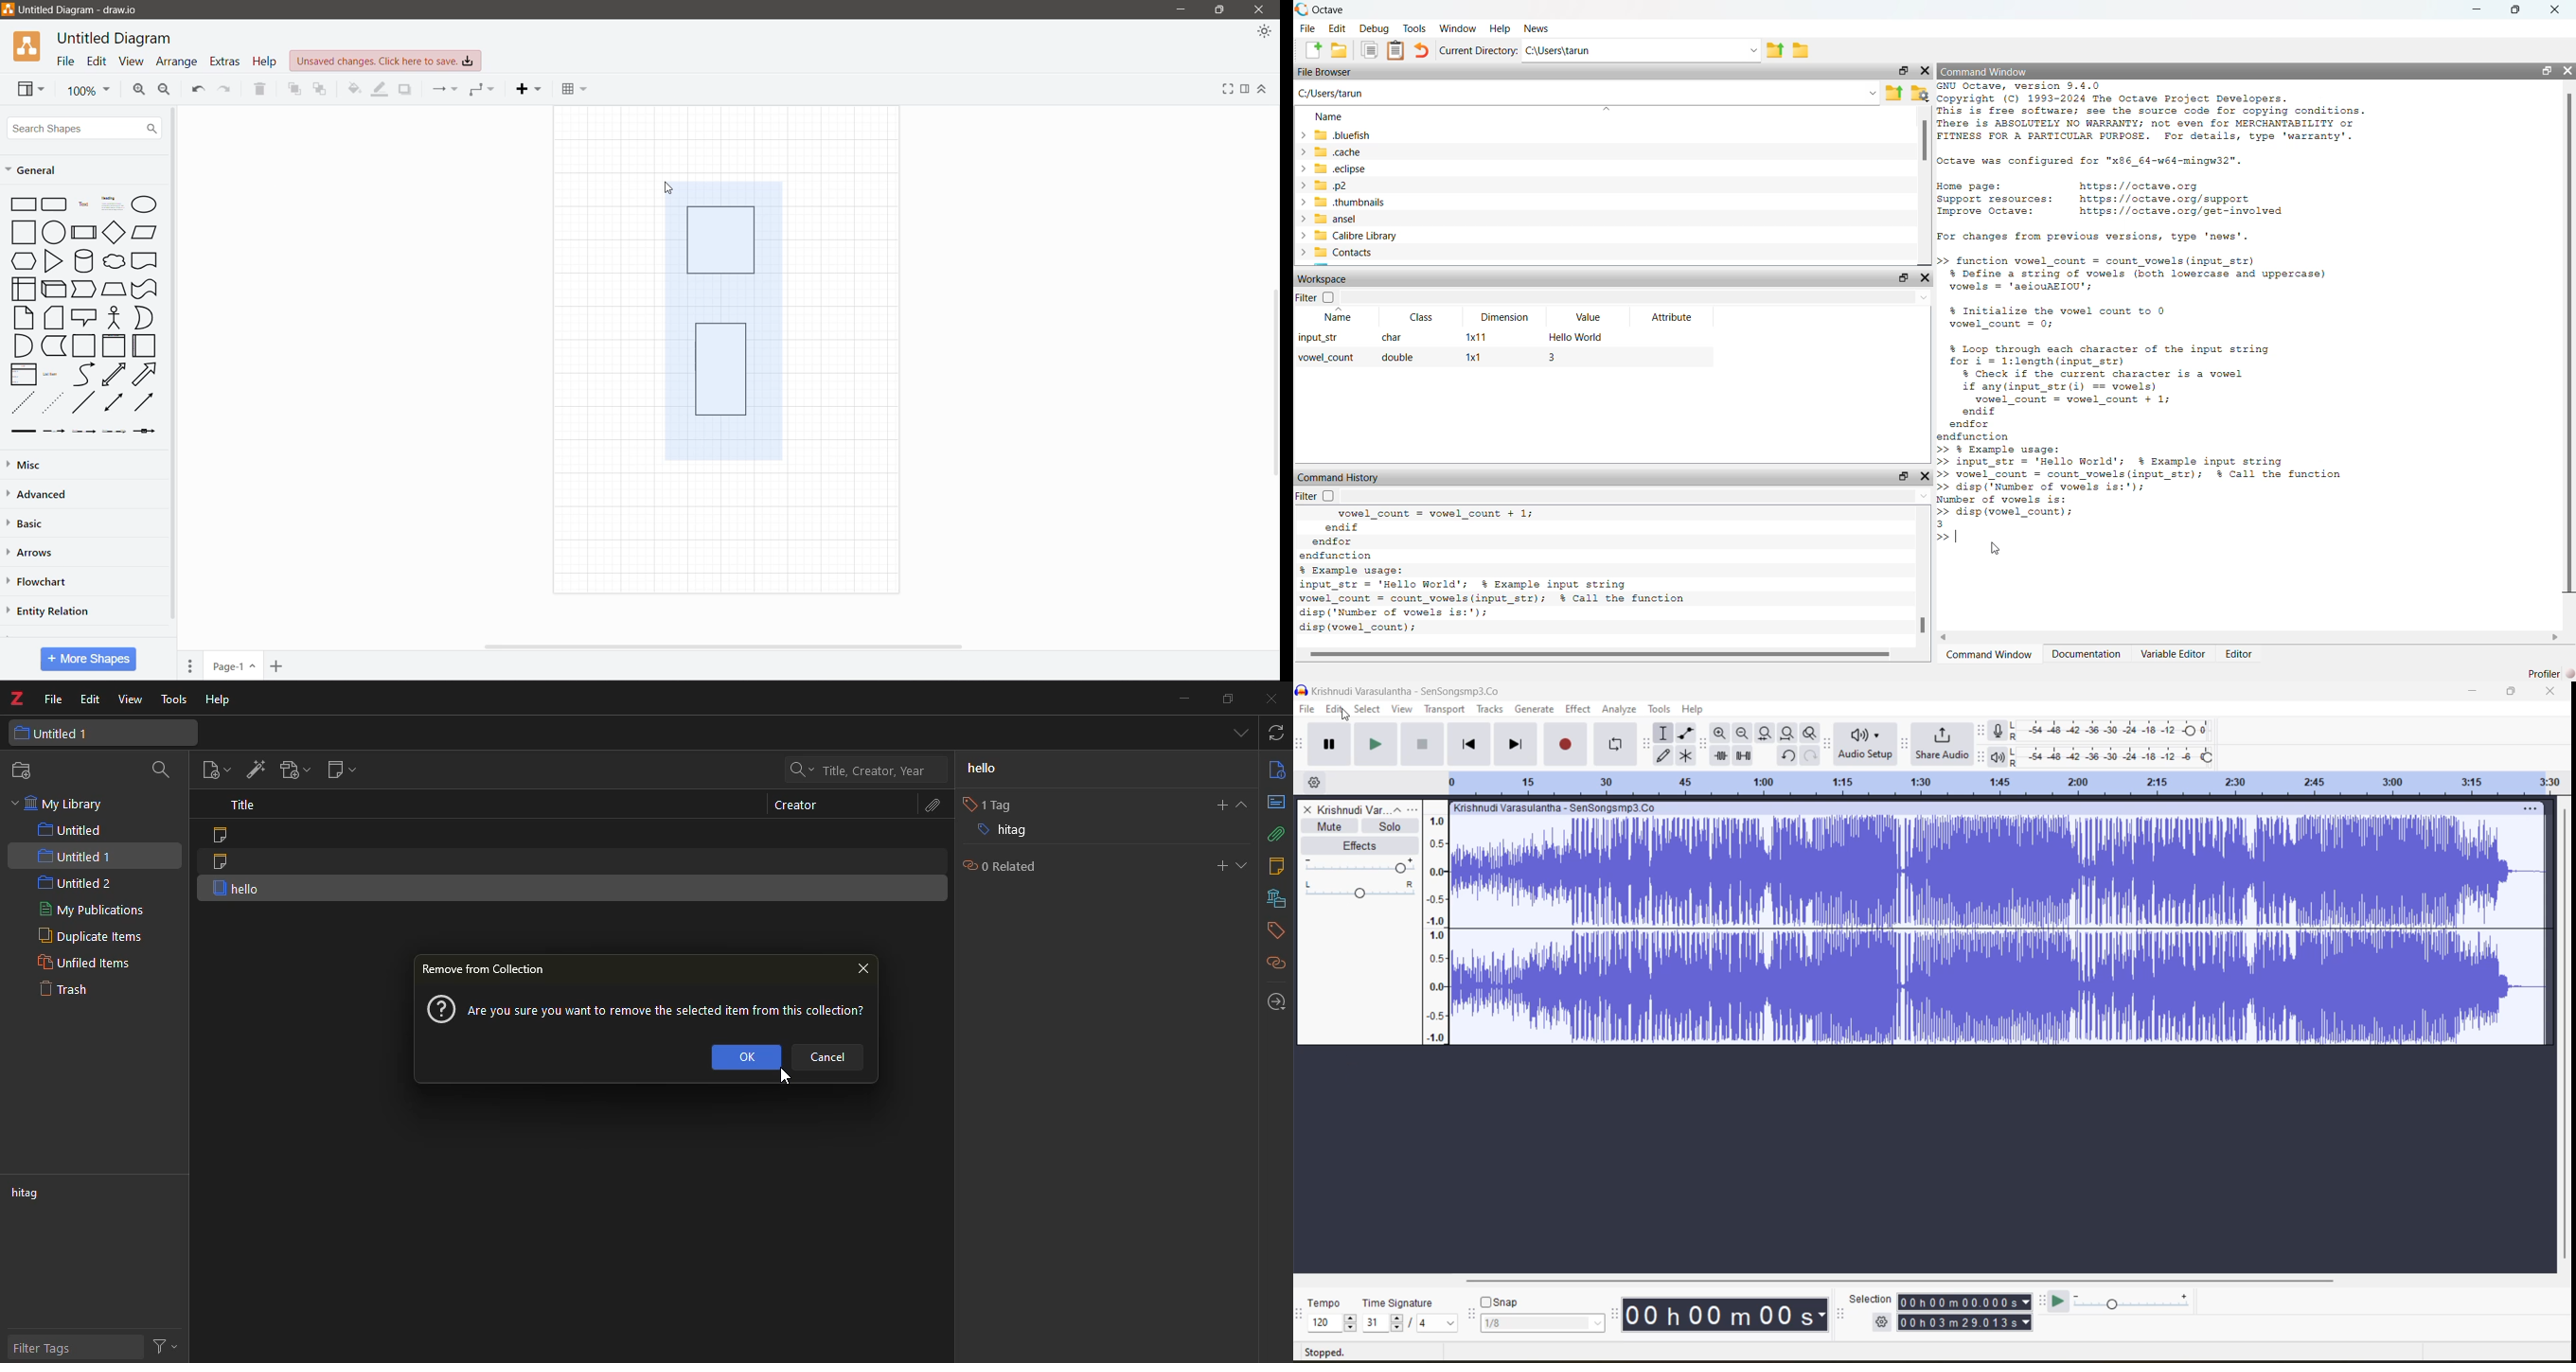 The image size is (2576, 1372). What do you see at coordinates (2005, 782) in the screenshot?
I see `Scale` at bounding box center [2005, 782].